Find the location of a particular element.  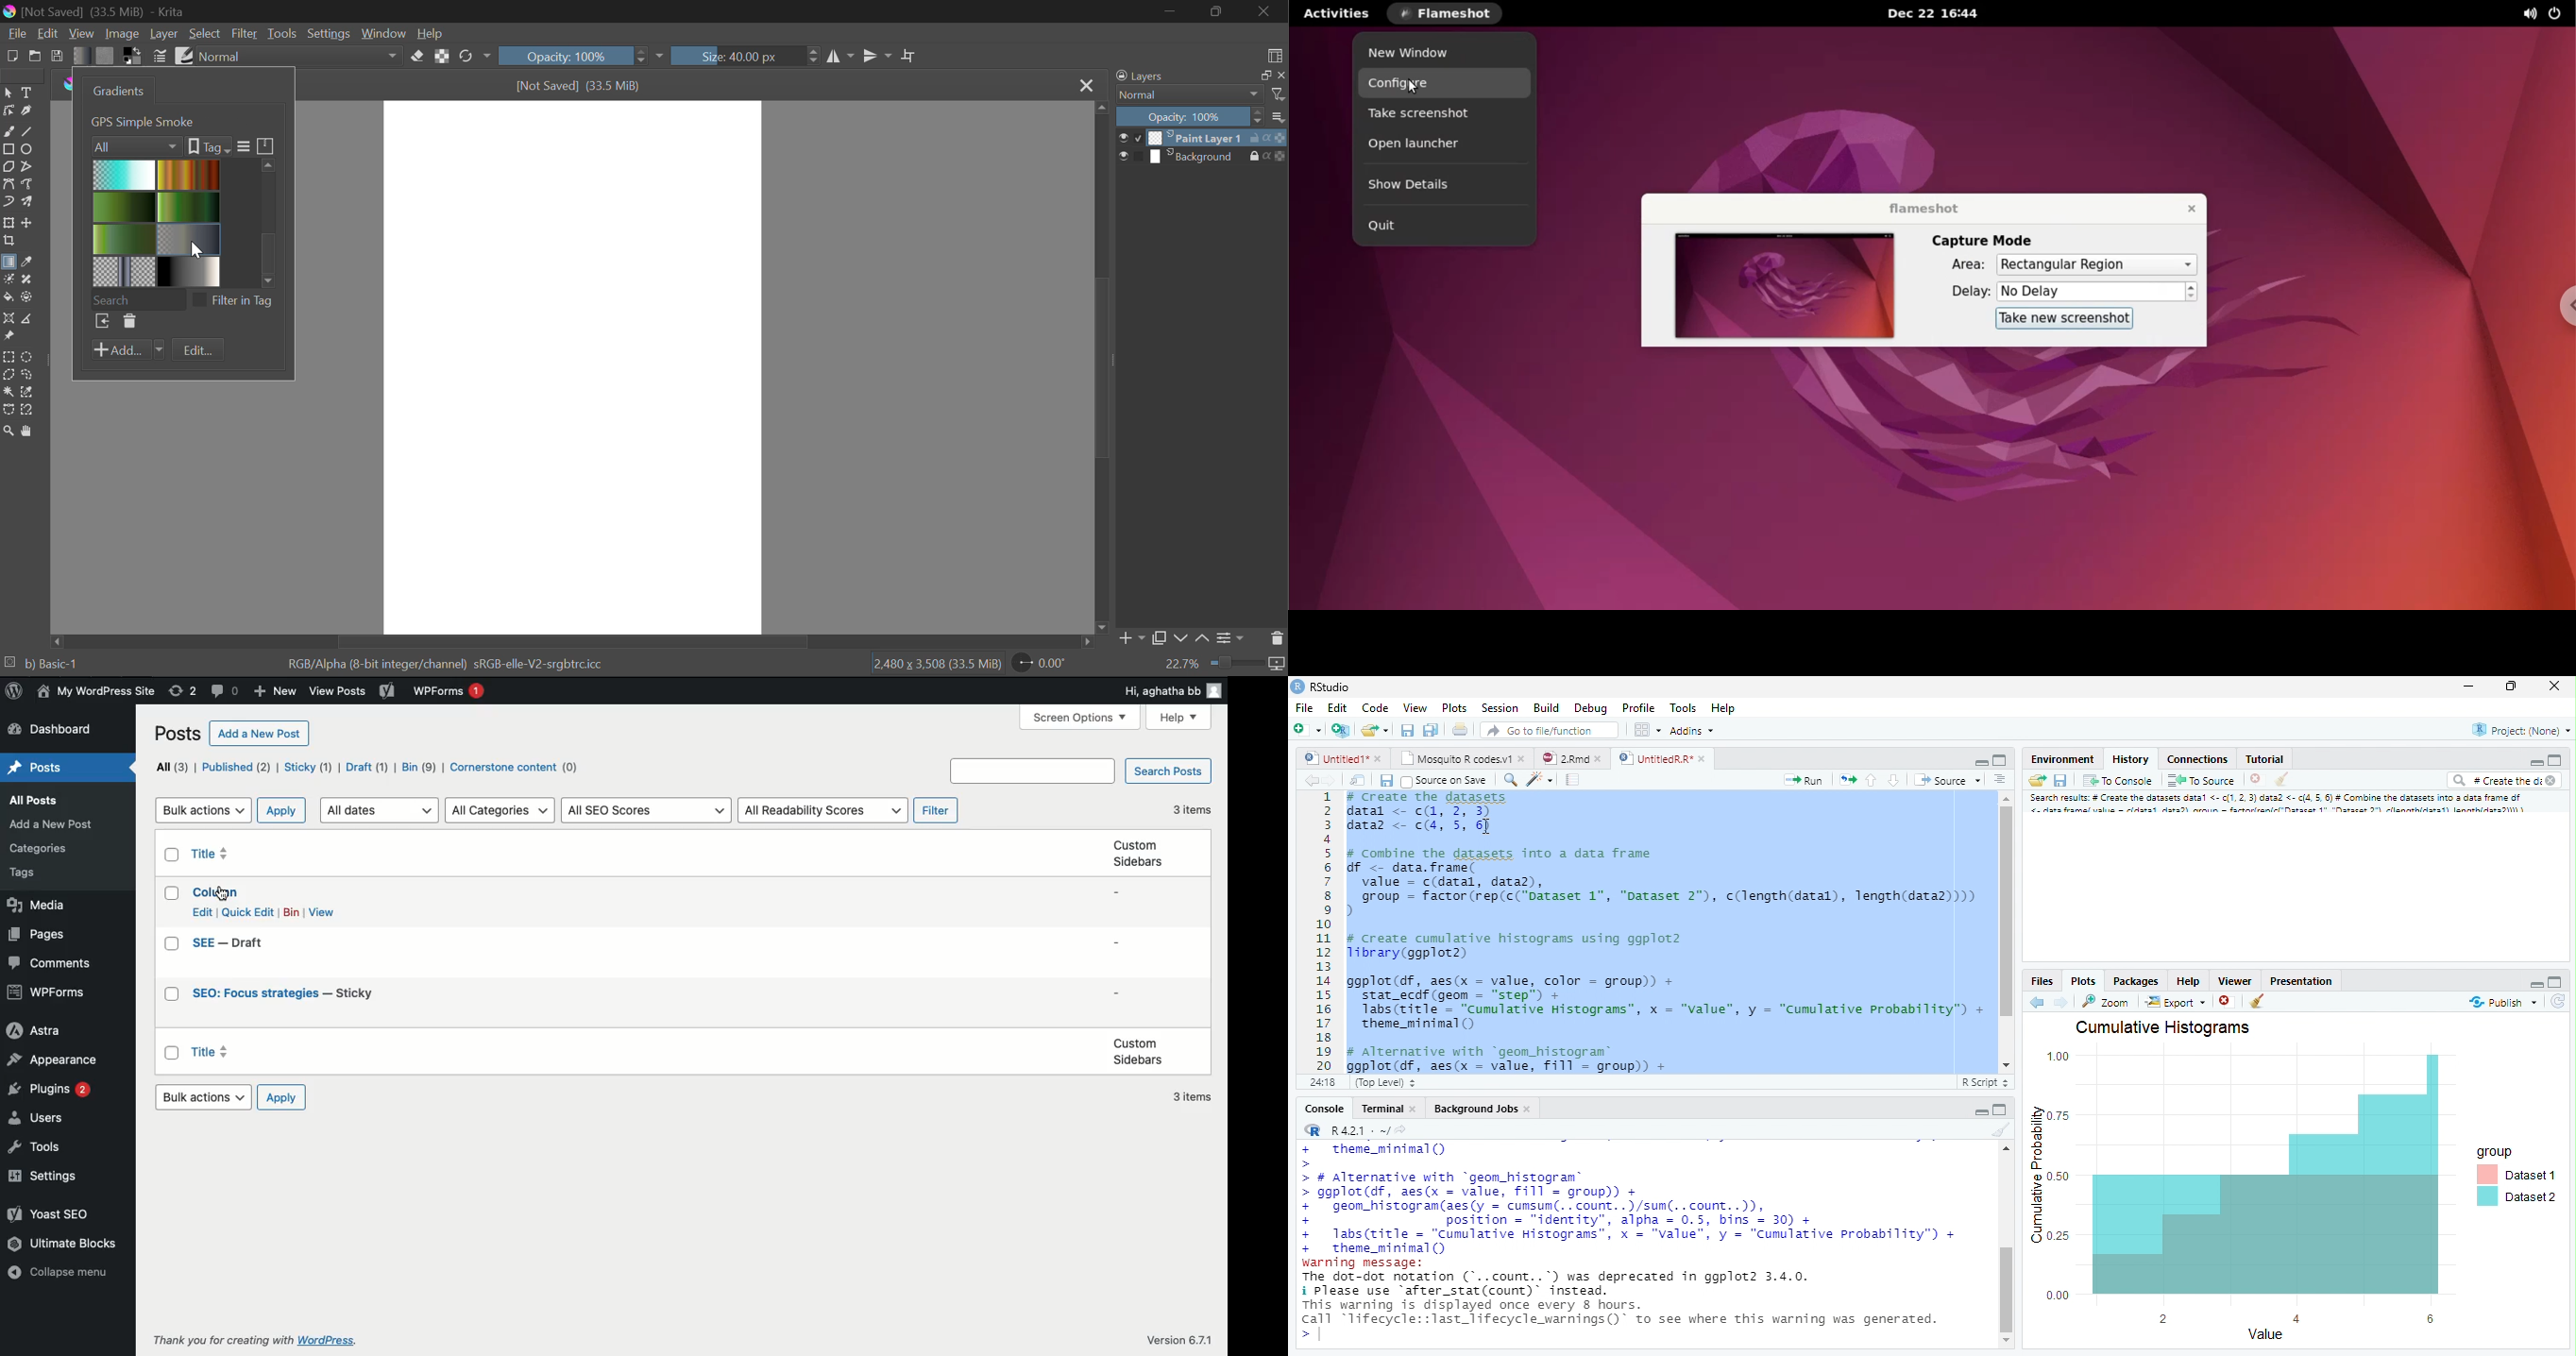

Files is located at coordinates (2042, 979).